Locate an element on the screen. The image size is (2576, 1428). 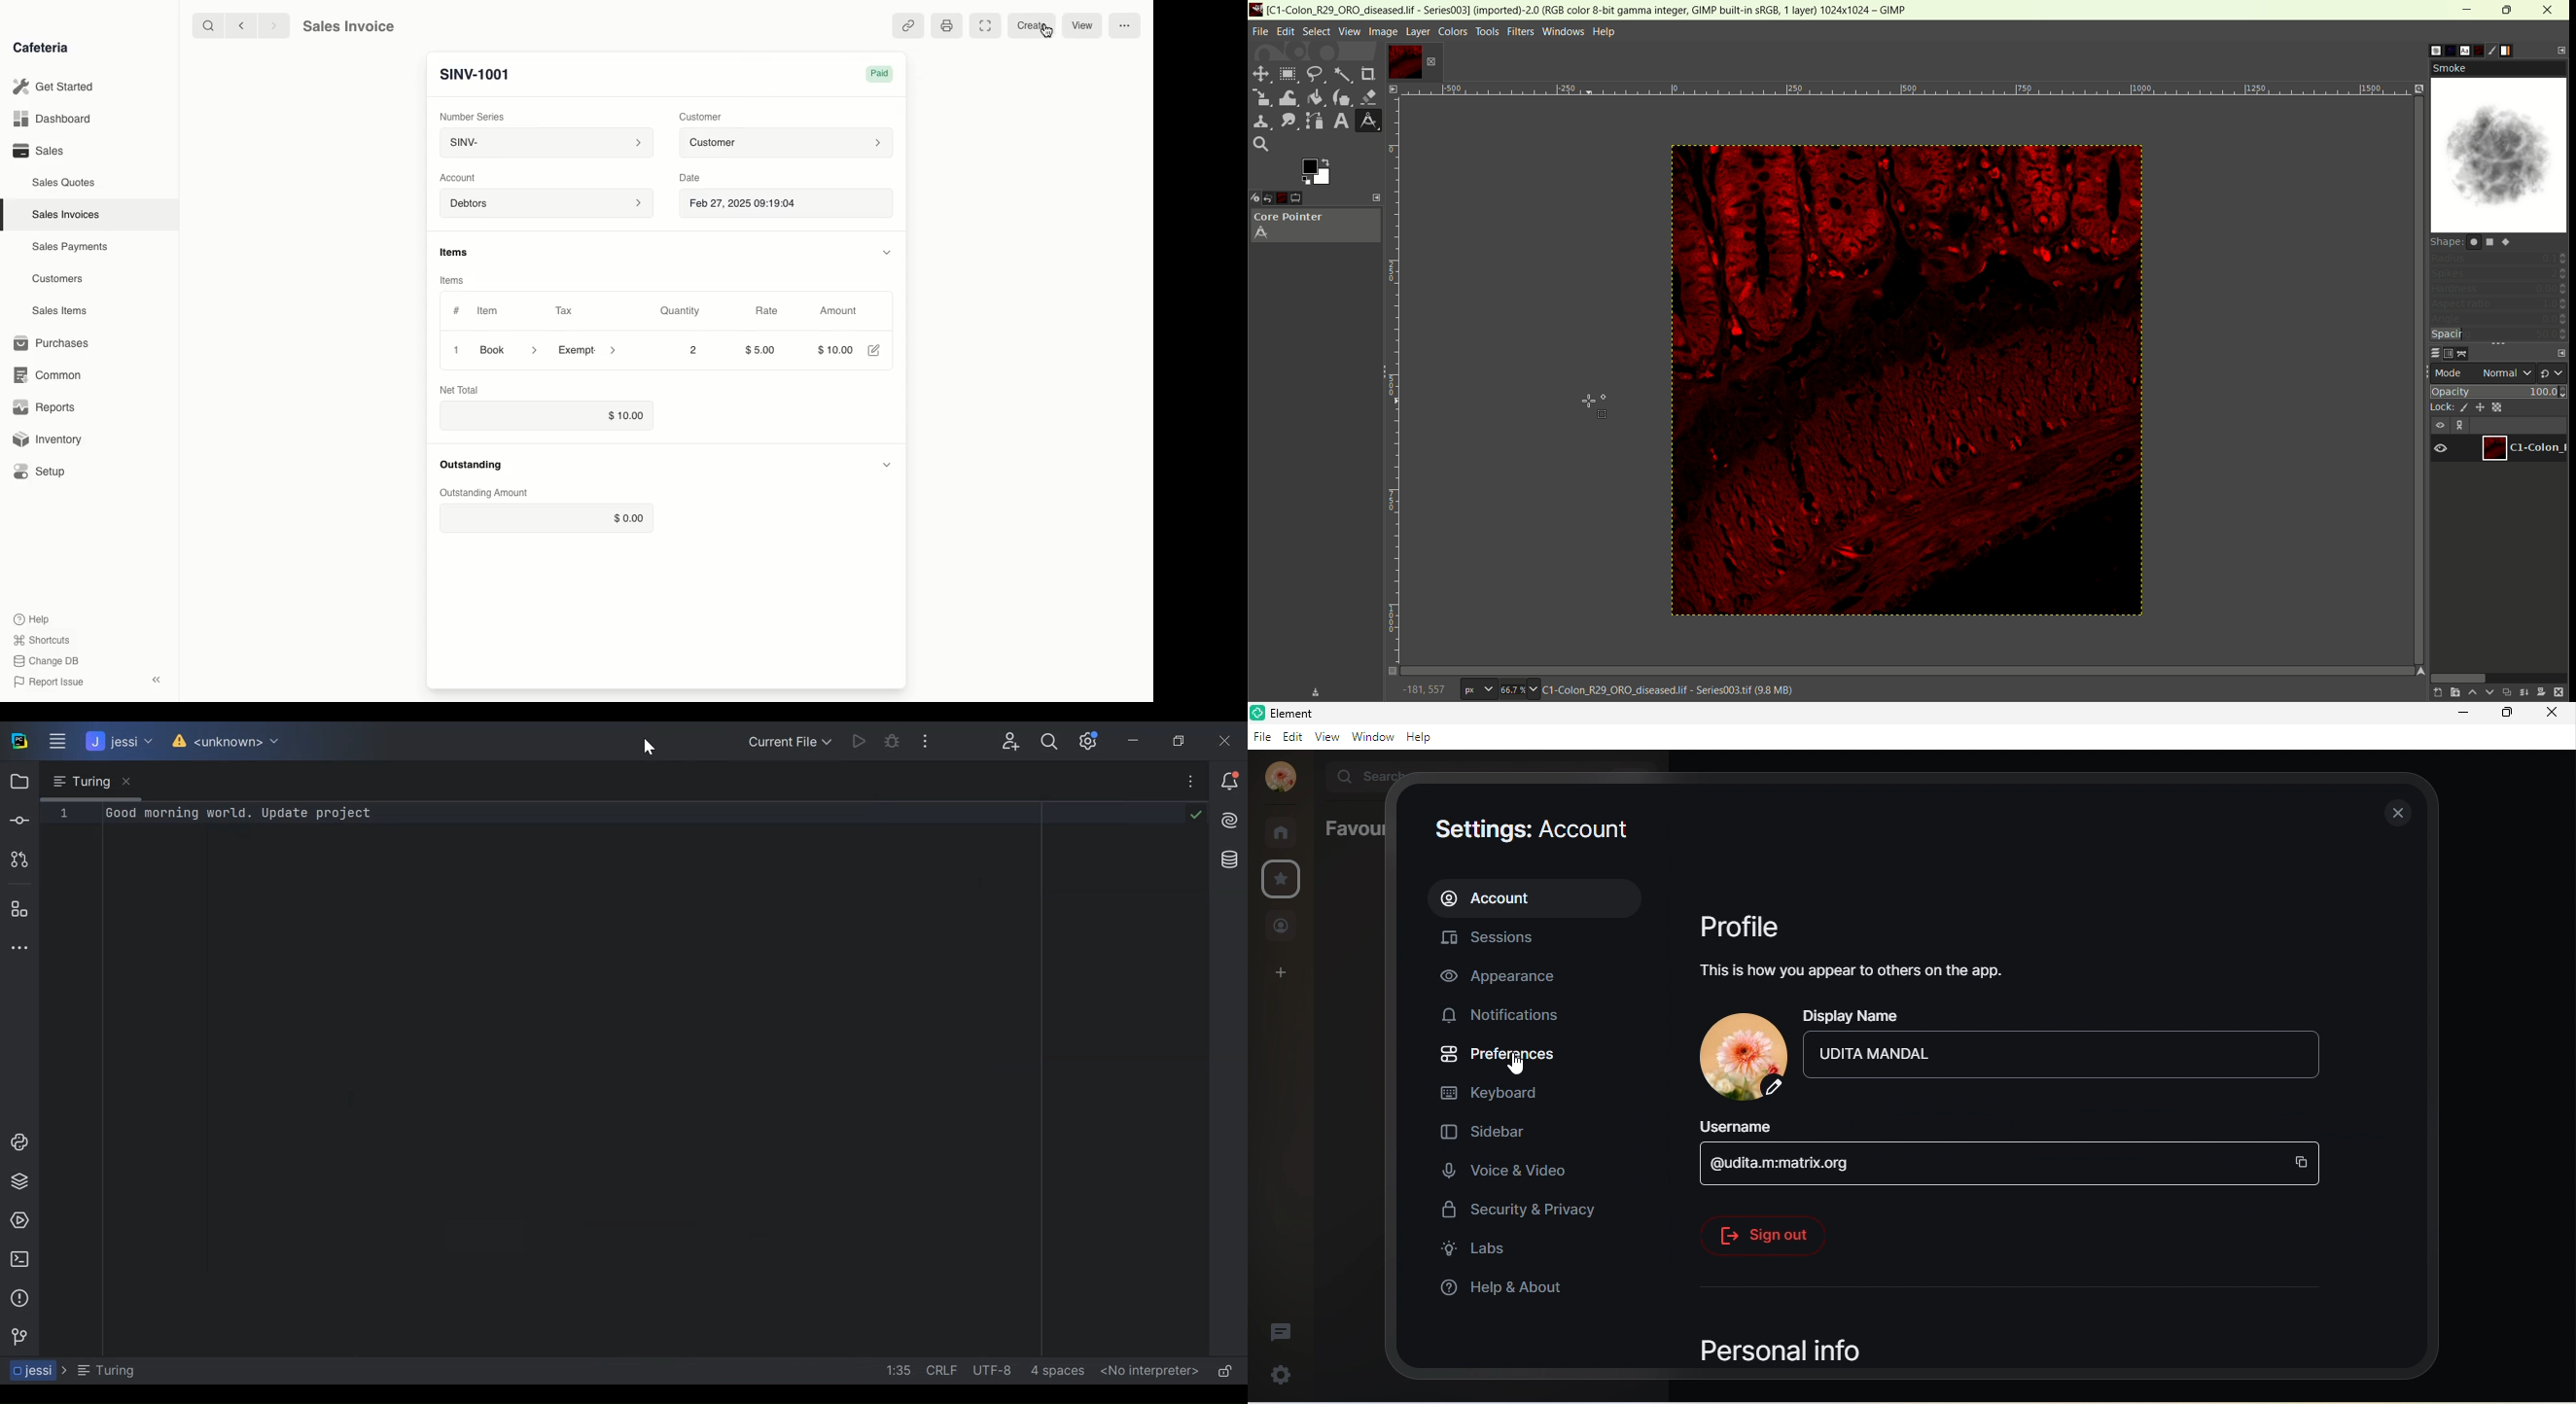
‘Number Series is located at coordinates (472, 115).